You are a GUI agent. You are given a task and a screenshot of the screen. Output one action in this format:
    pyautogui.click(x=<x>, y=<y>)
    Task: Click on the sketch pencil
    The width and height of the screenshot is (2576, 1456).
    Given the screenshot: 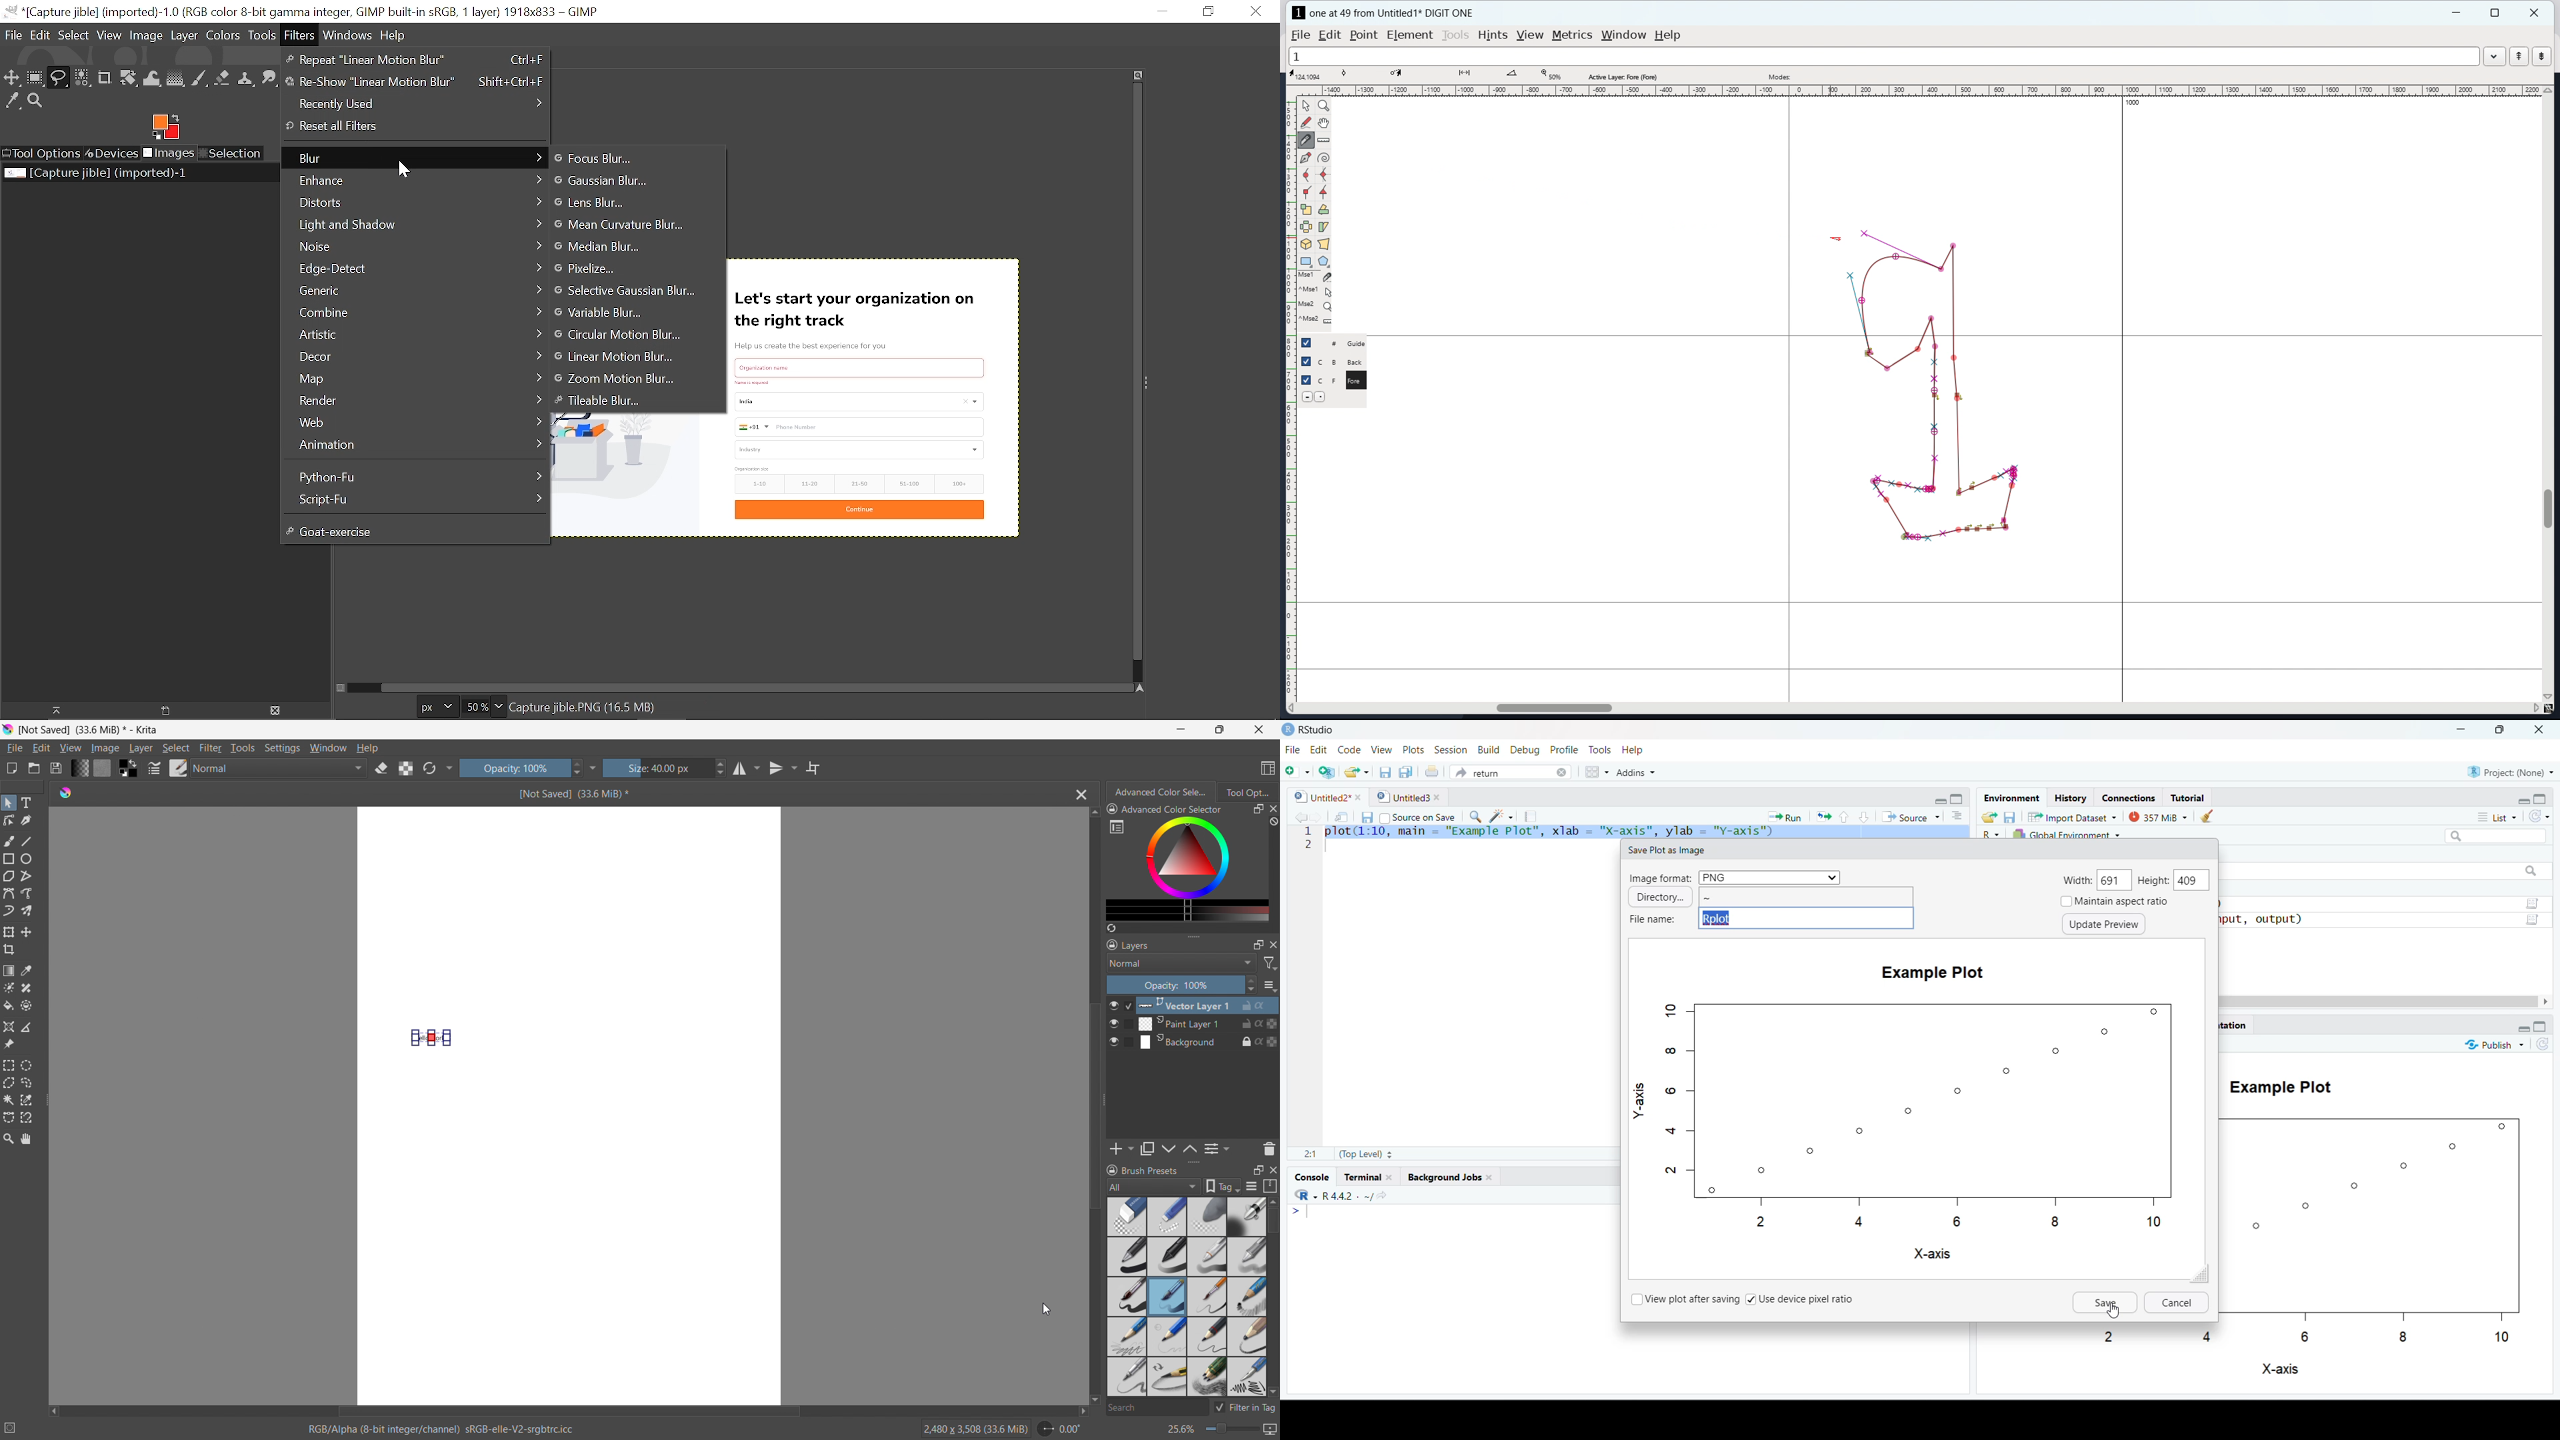 What is the action you would take?
    pyautogui.click(x=1245, y=1297)
    